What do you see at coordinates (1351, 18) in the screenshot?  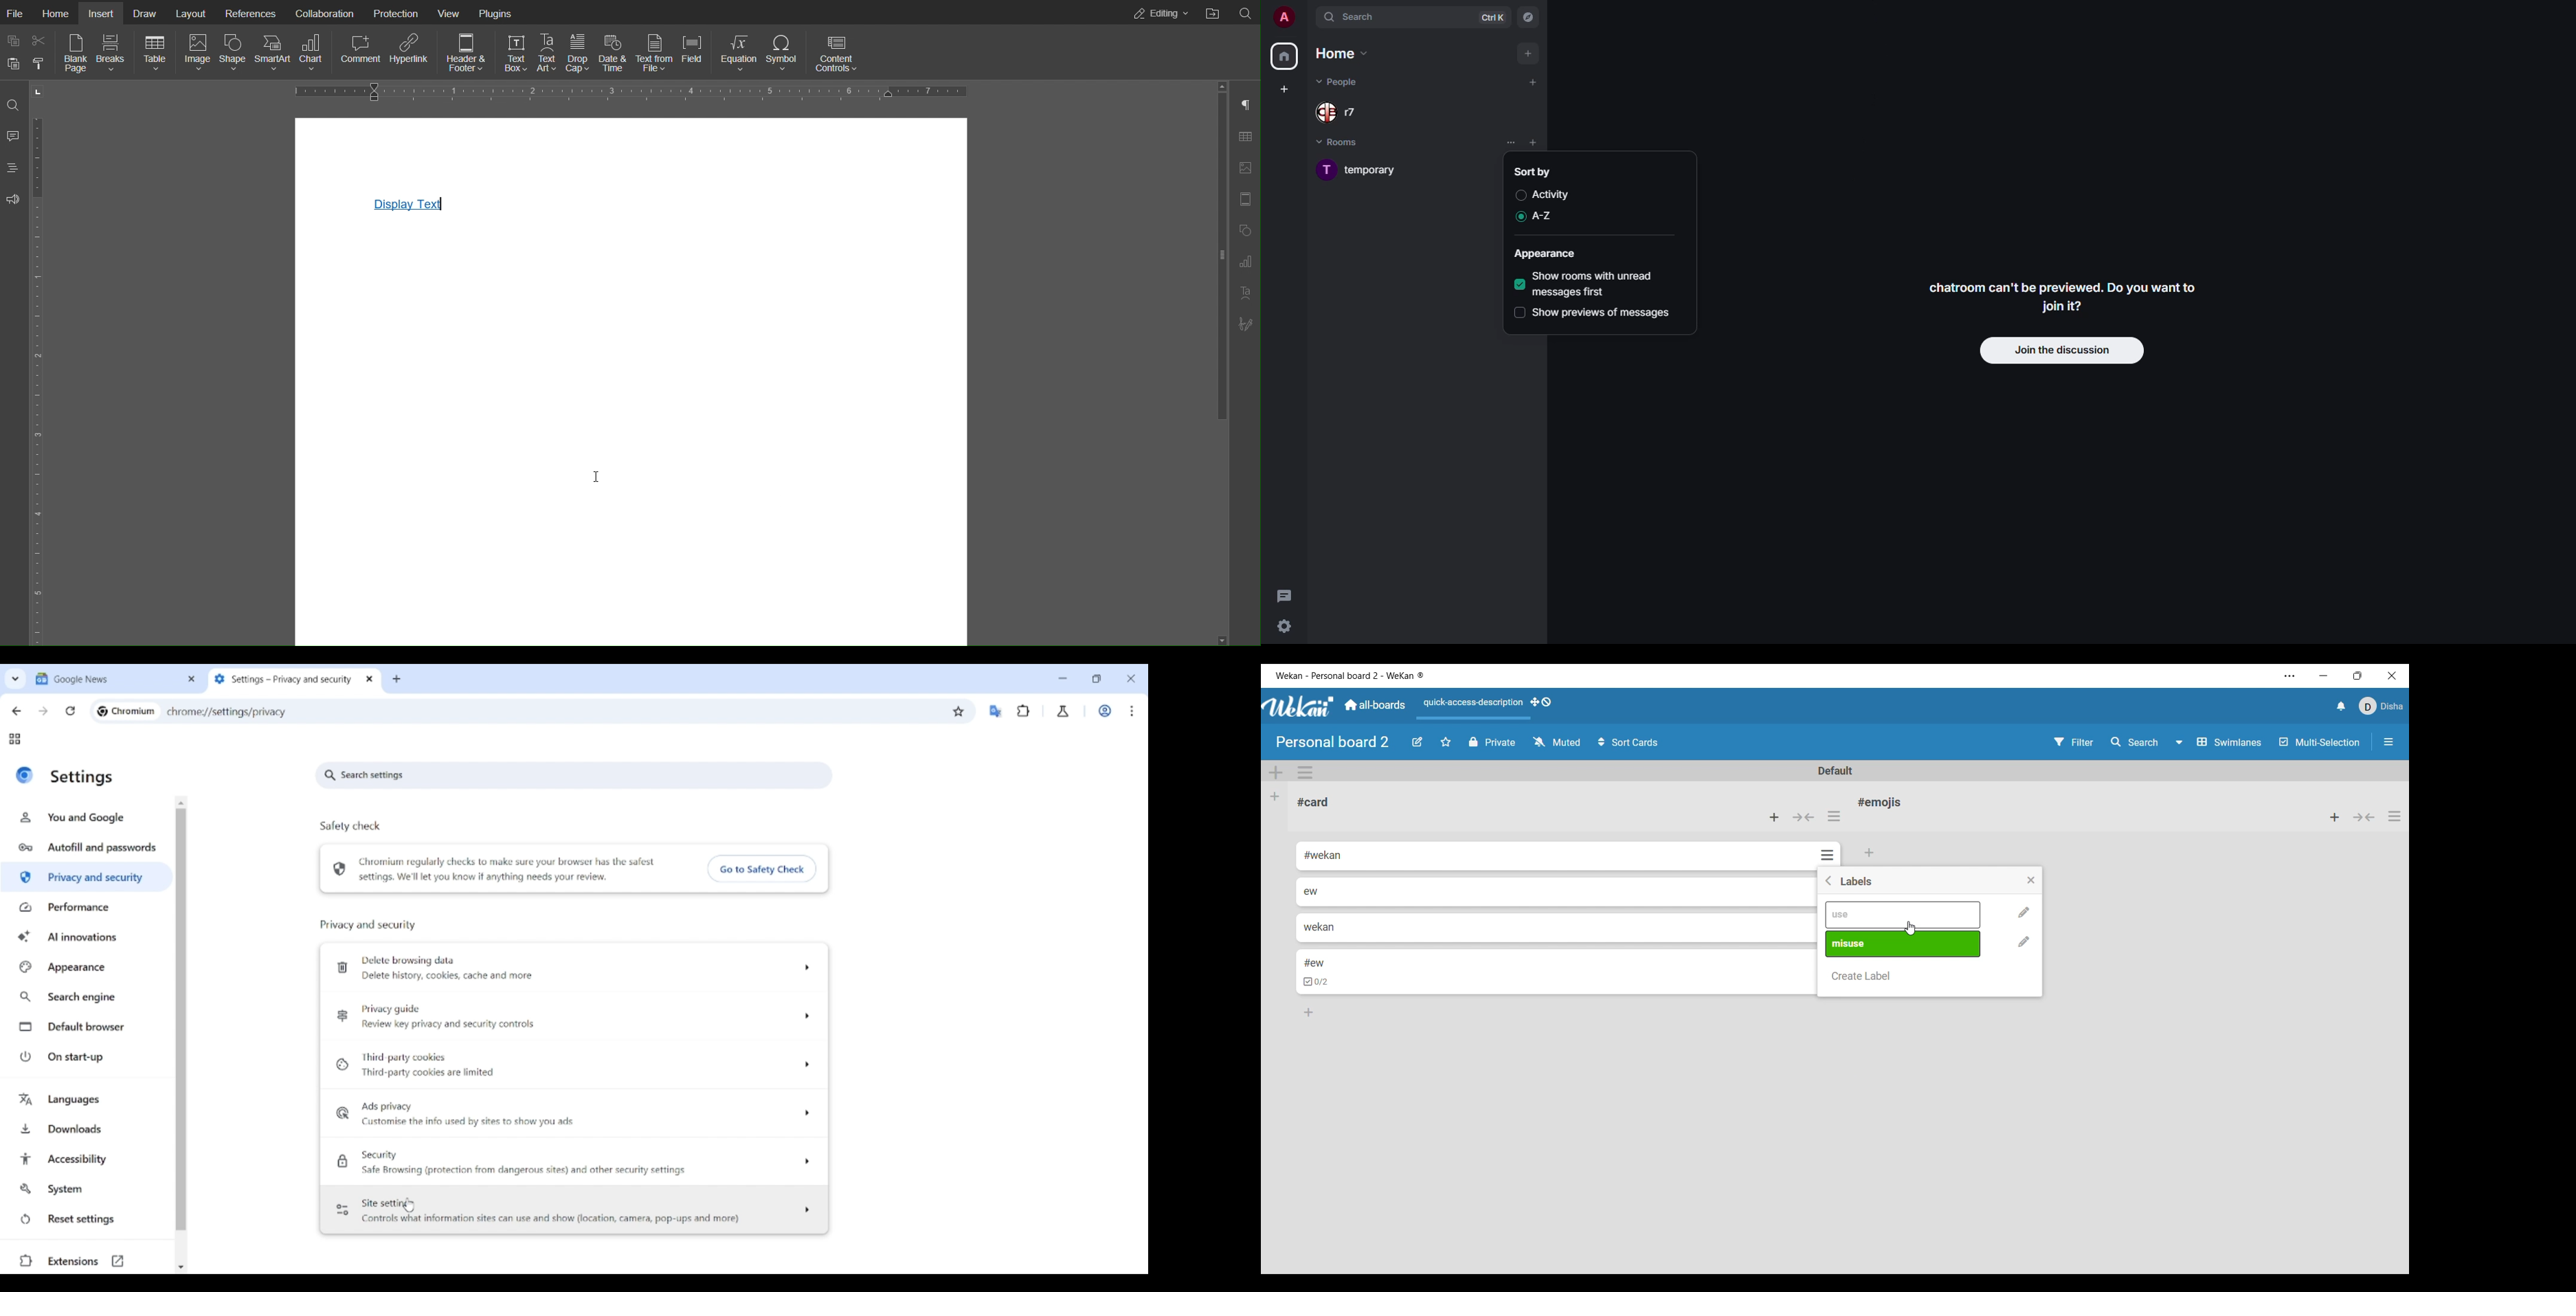 I see `search` at bounding box center [1351, 18].